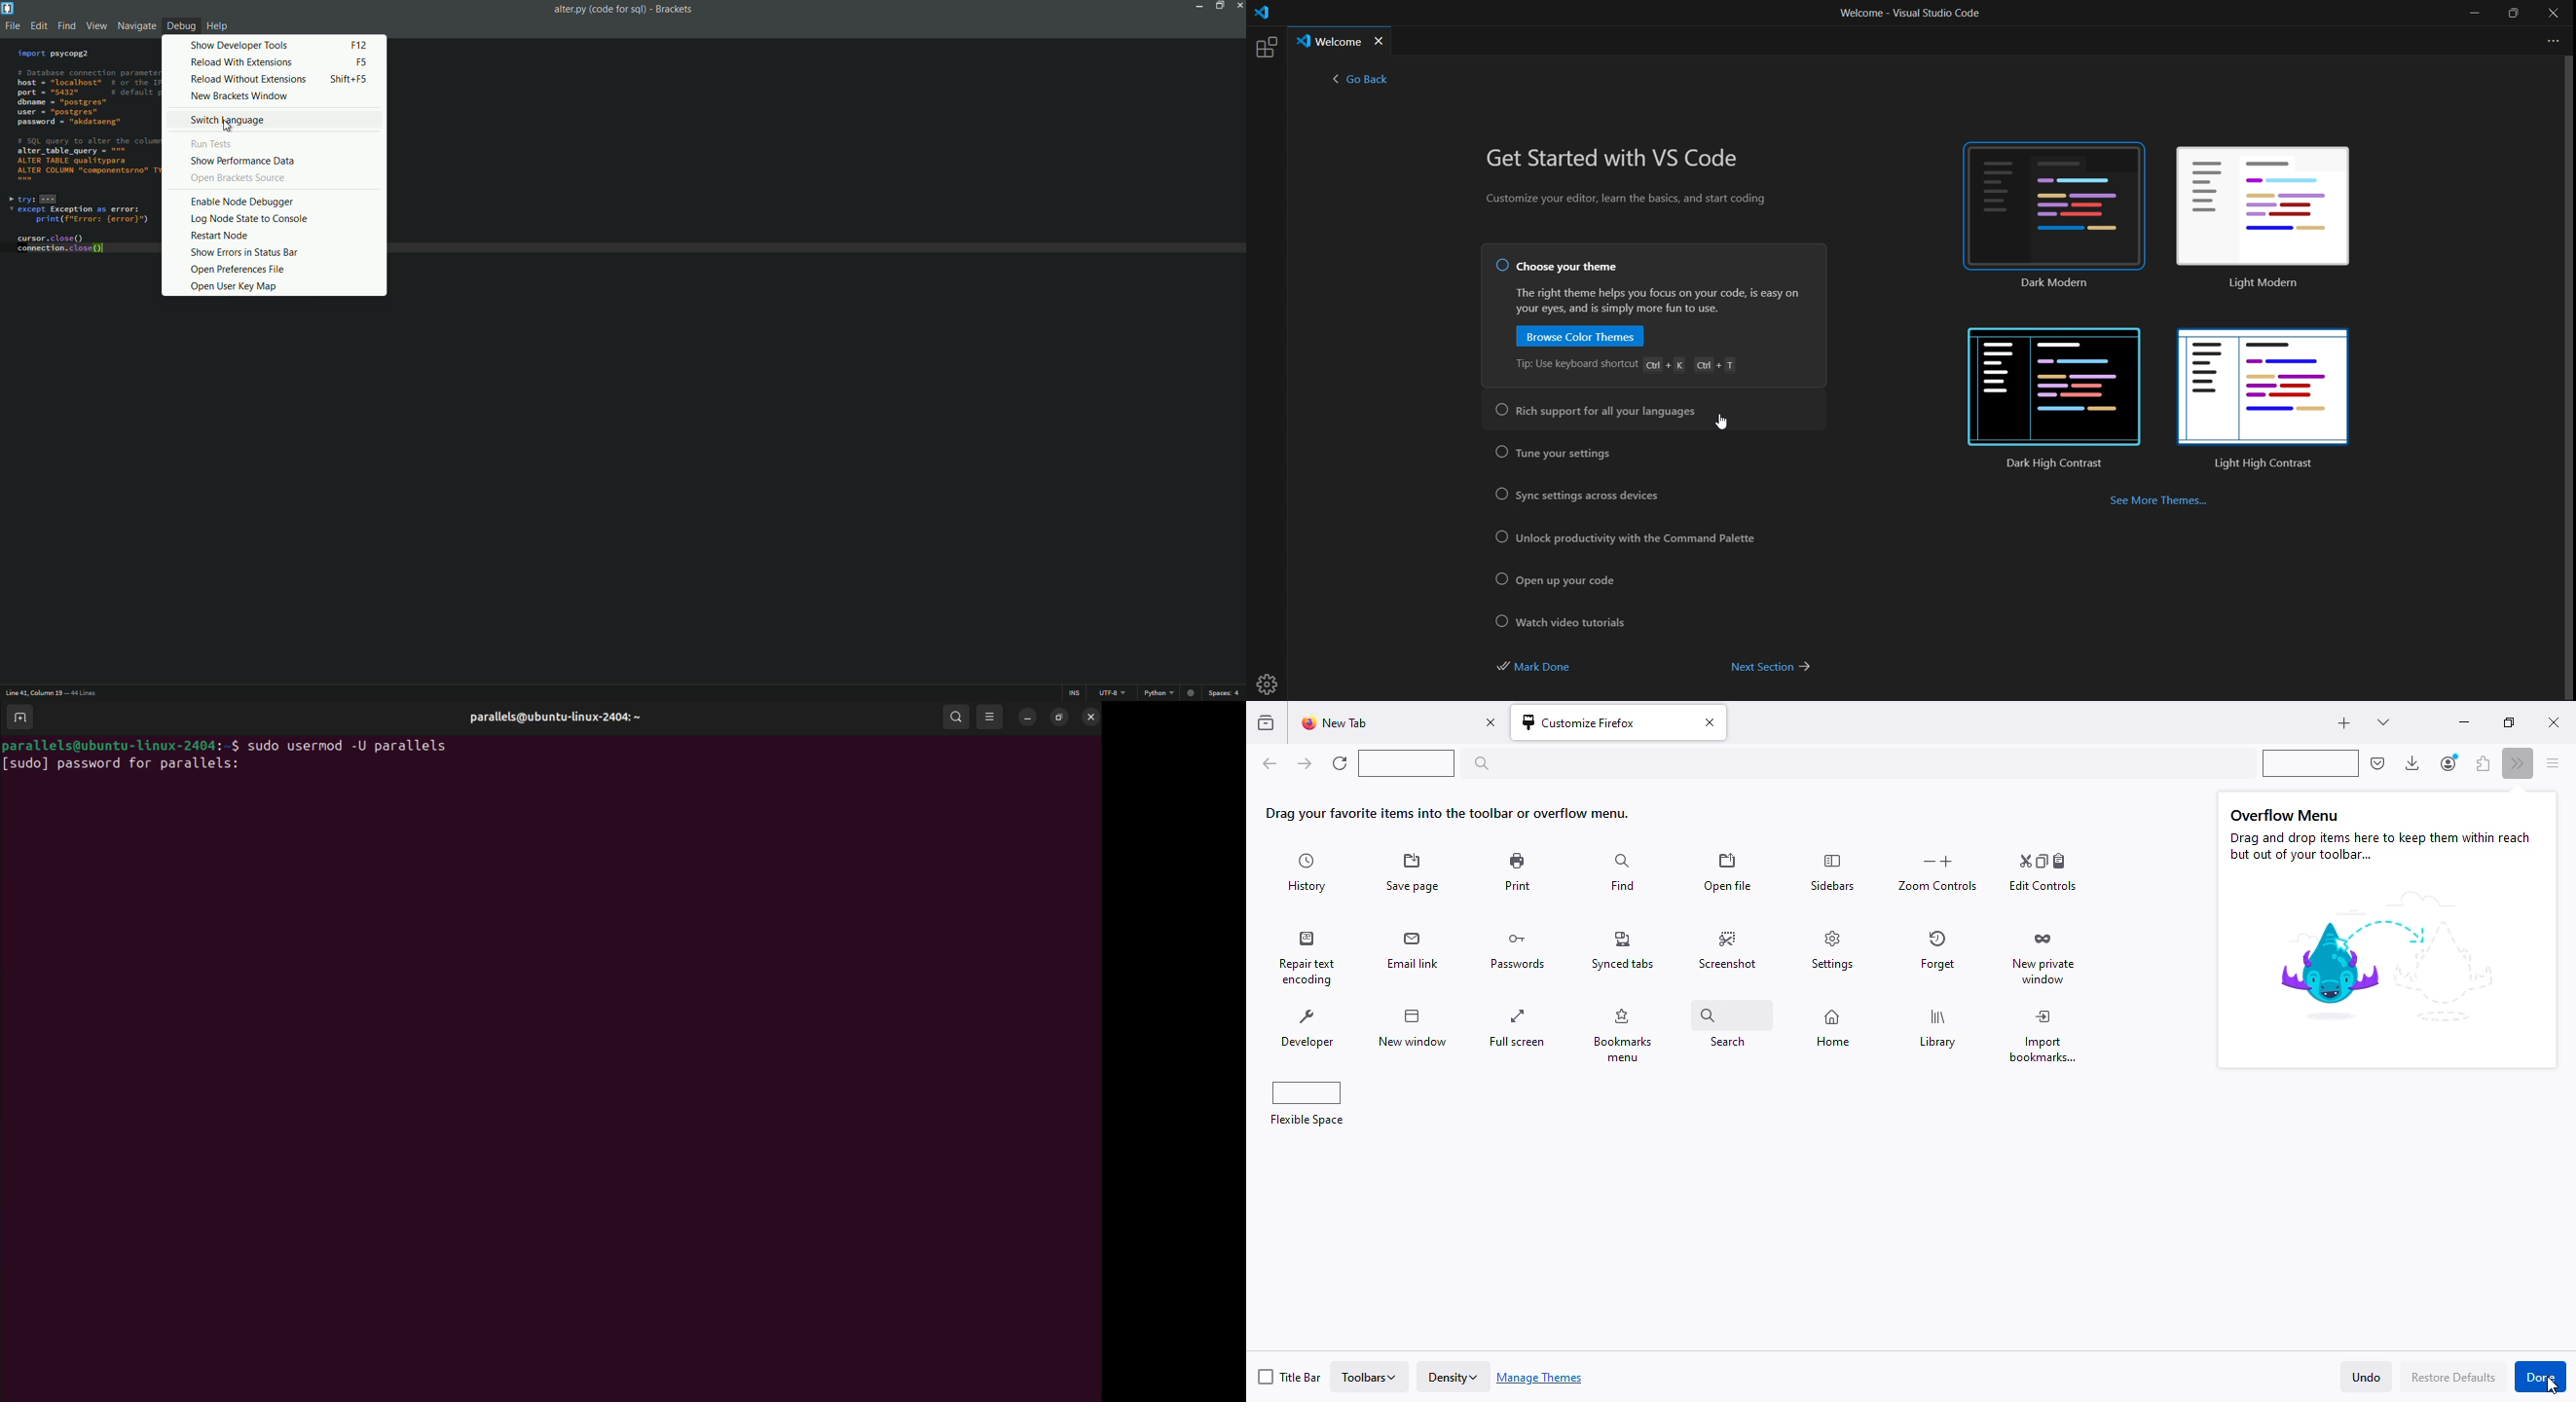 This screenshot has height=1428, width=2576. Describe the element at coordinates (243, 252) in the screenshot. I see `Show errors in status bar` at that location.